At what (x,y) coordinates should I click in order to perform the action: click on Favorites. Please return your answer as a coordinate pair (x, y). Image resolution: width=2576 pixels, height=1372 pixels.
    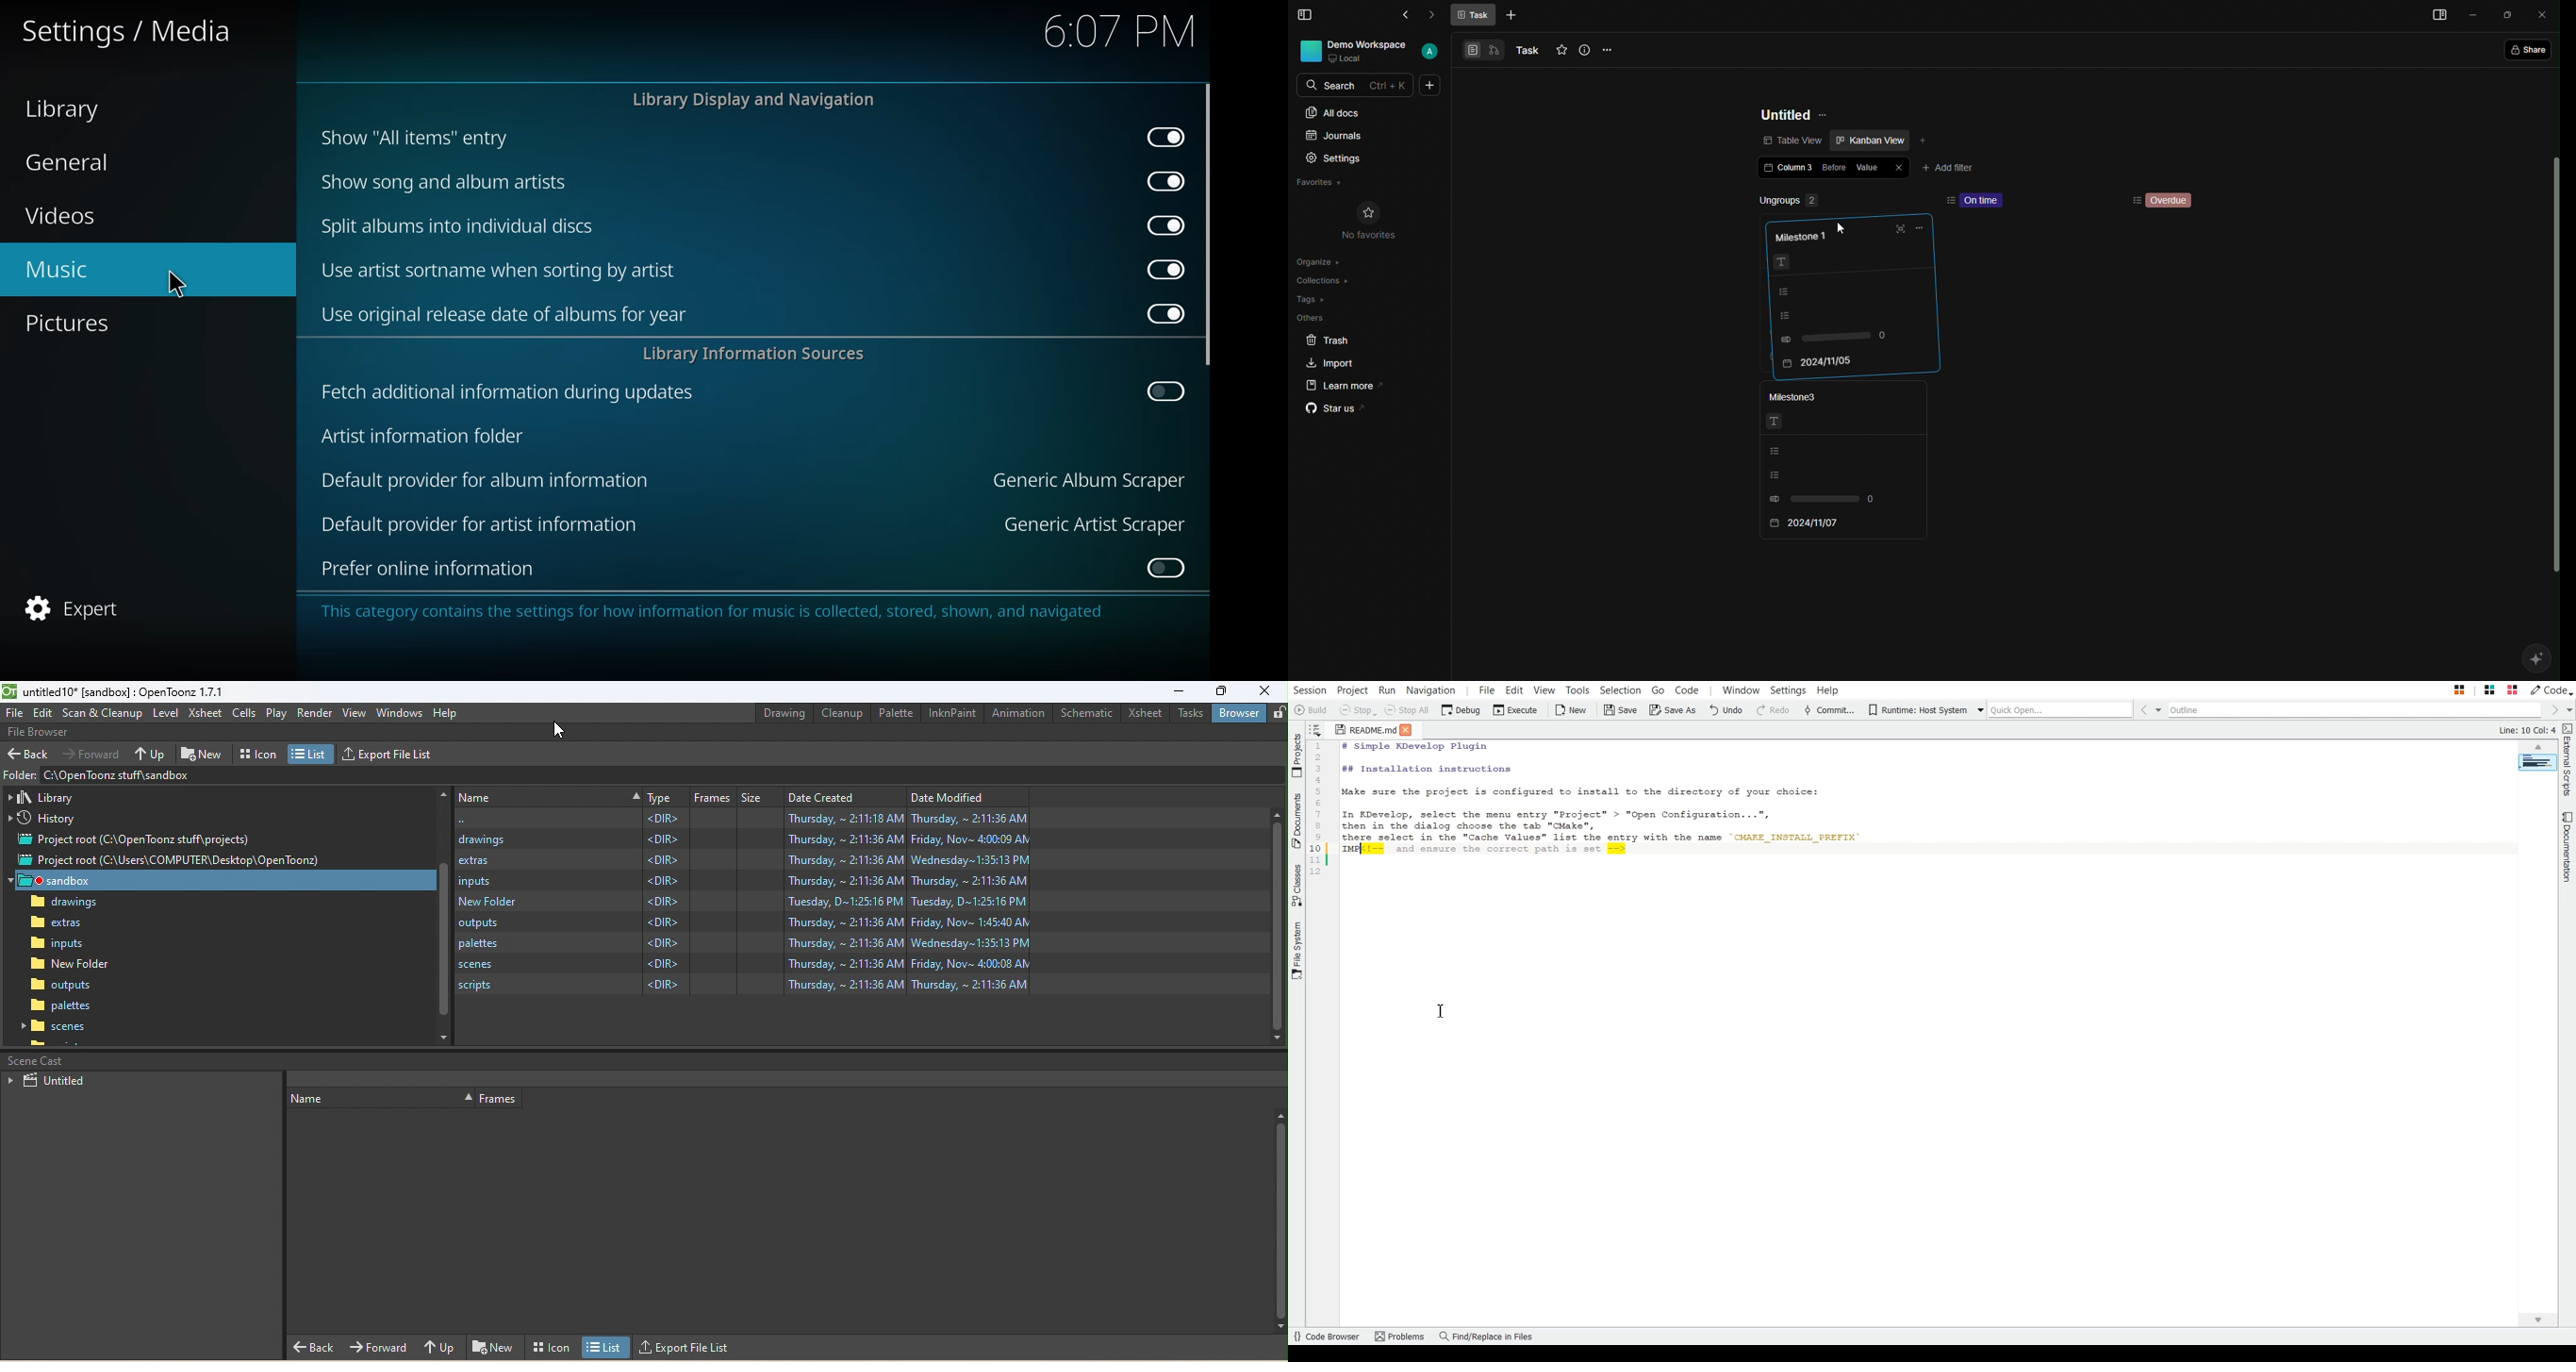
    Looking at the image, I should click on (1321, 182).